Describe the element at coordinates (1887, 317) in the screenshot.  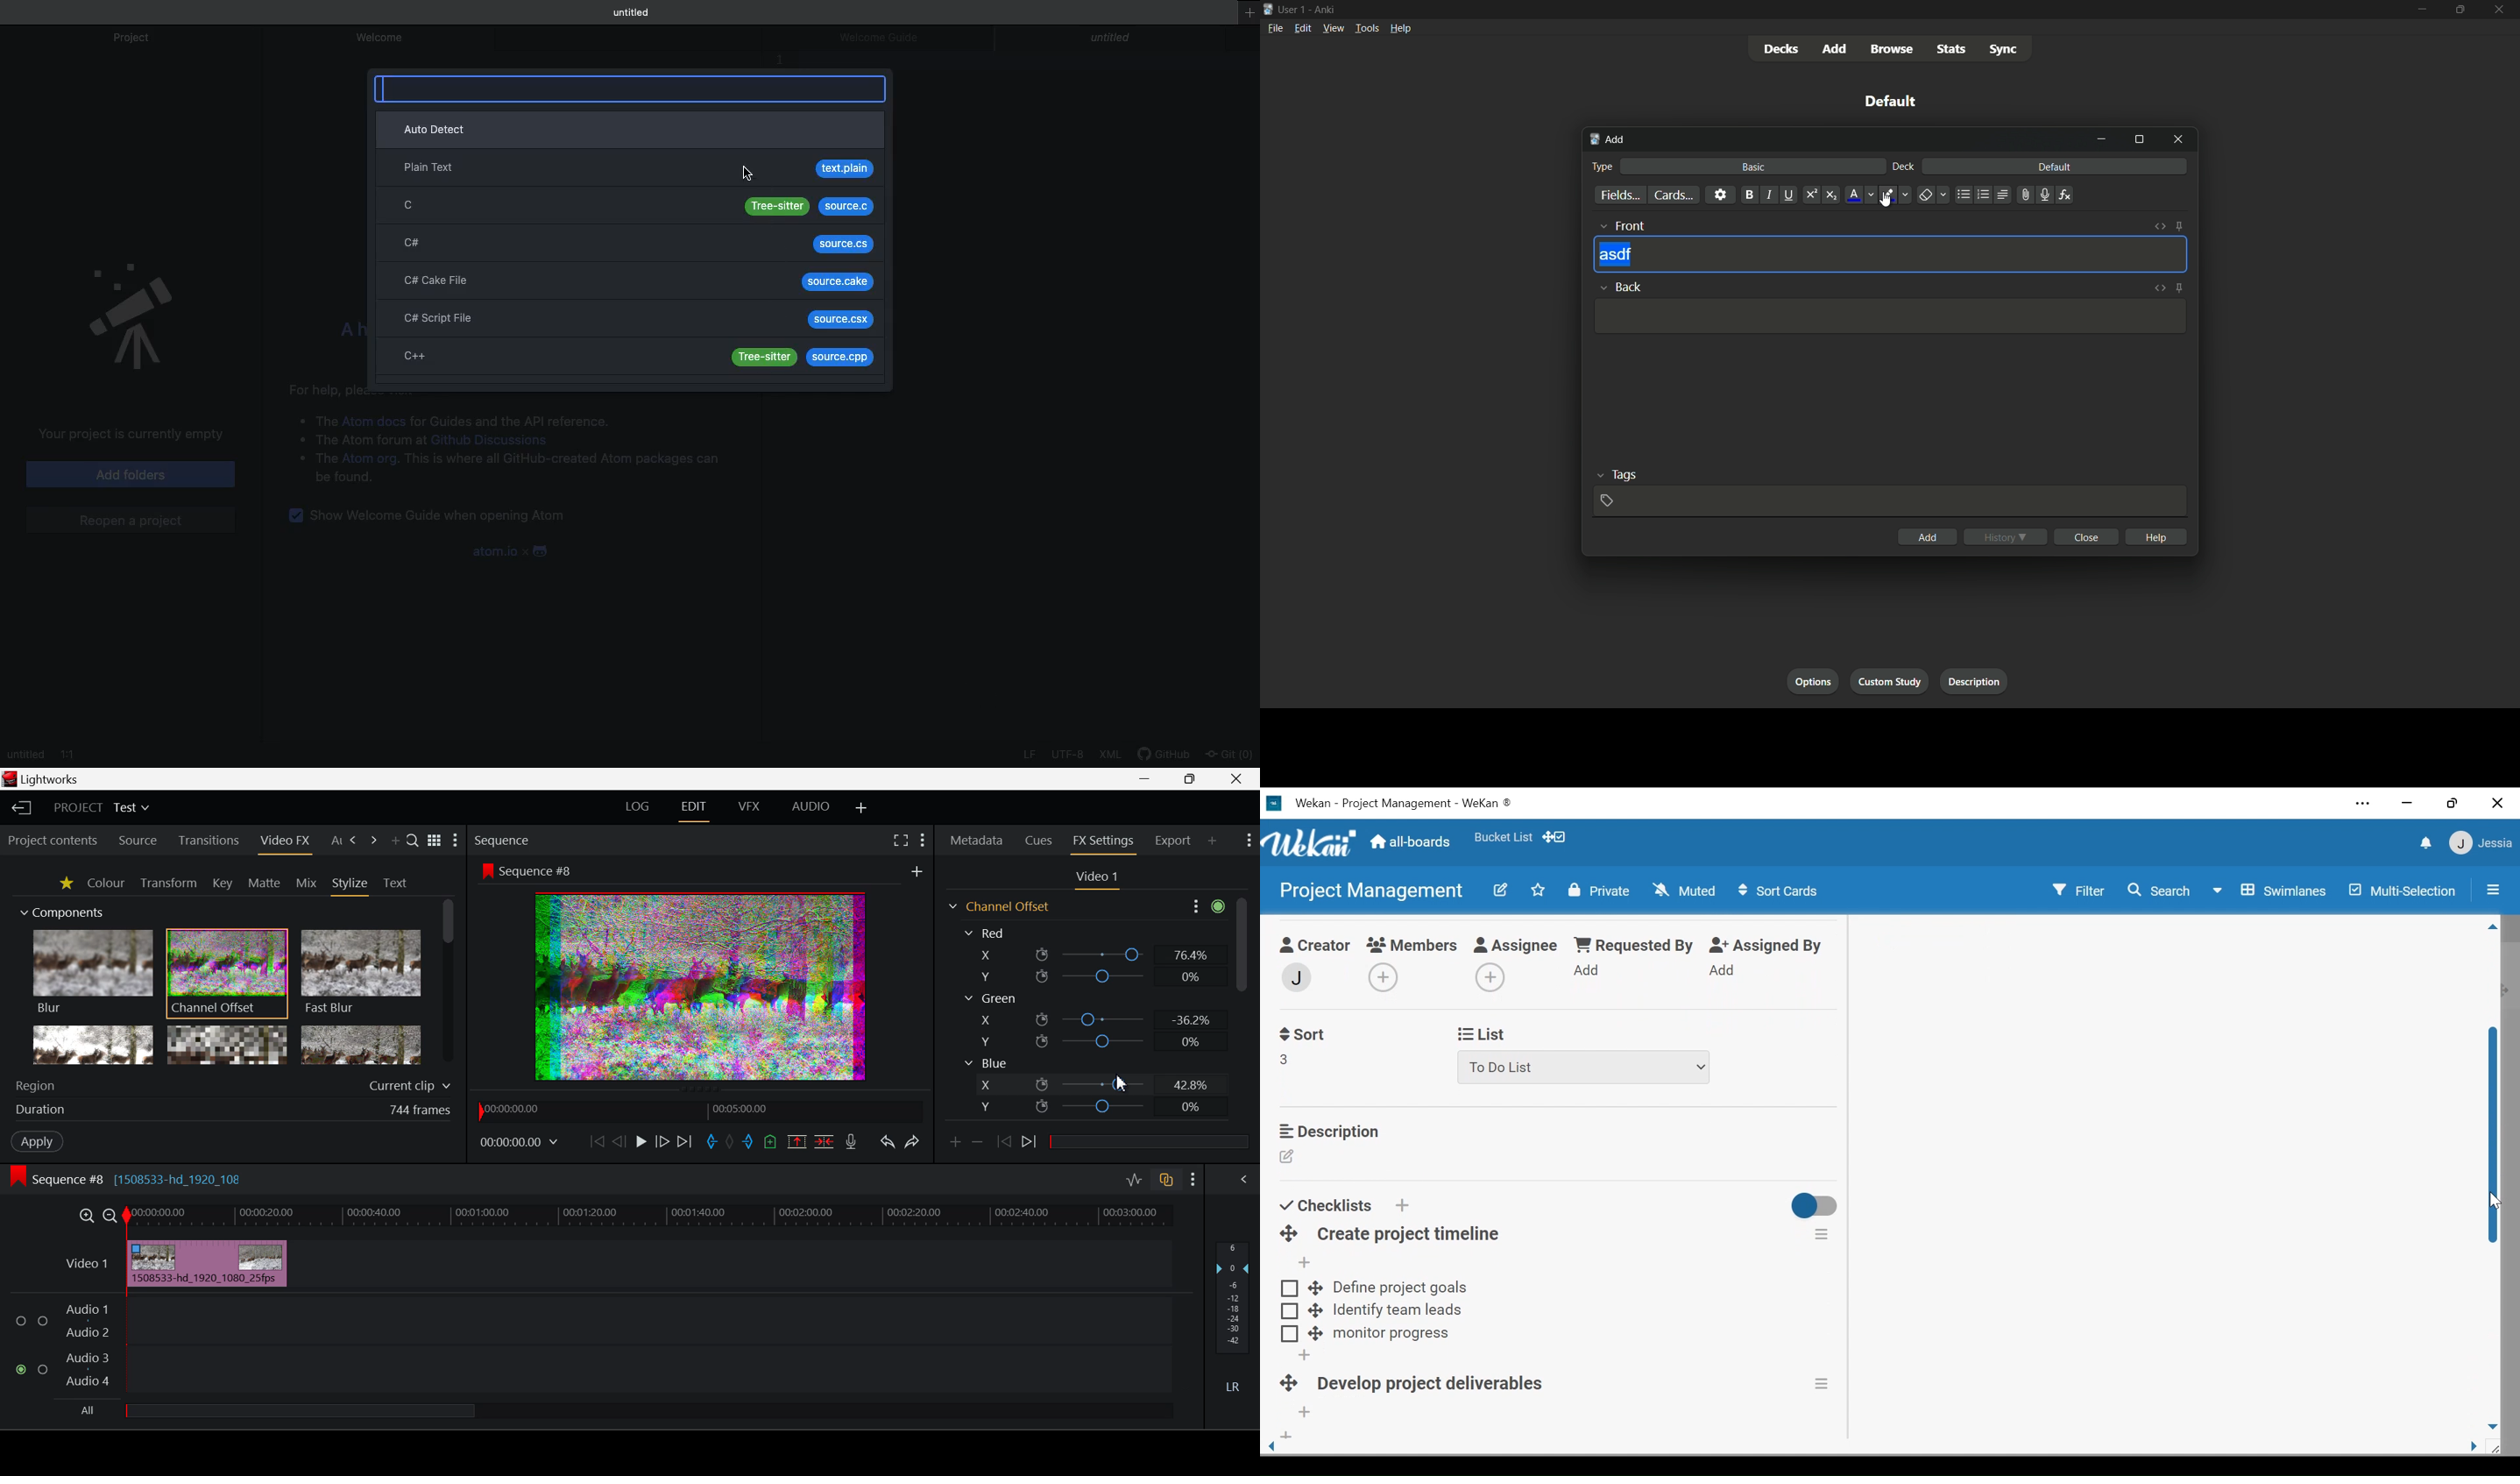
I see `Input Template` at that location.